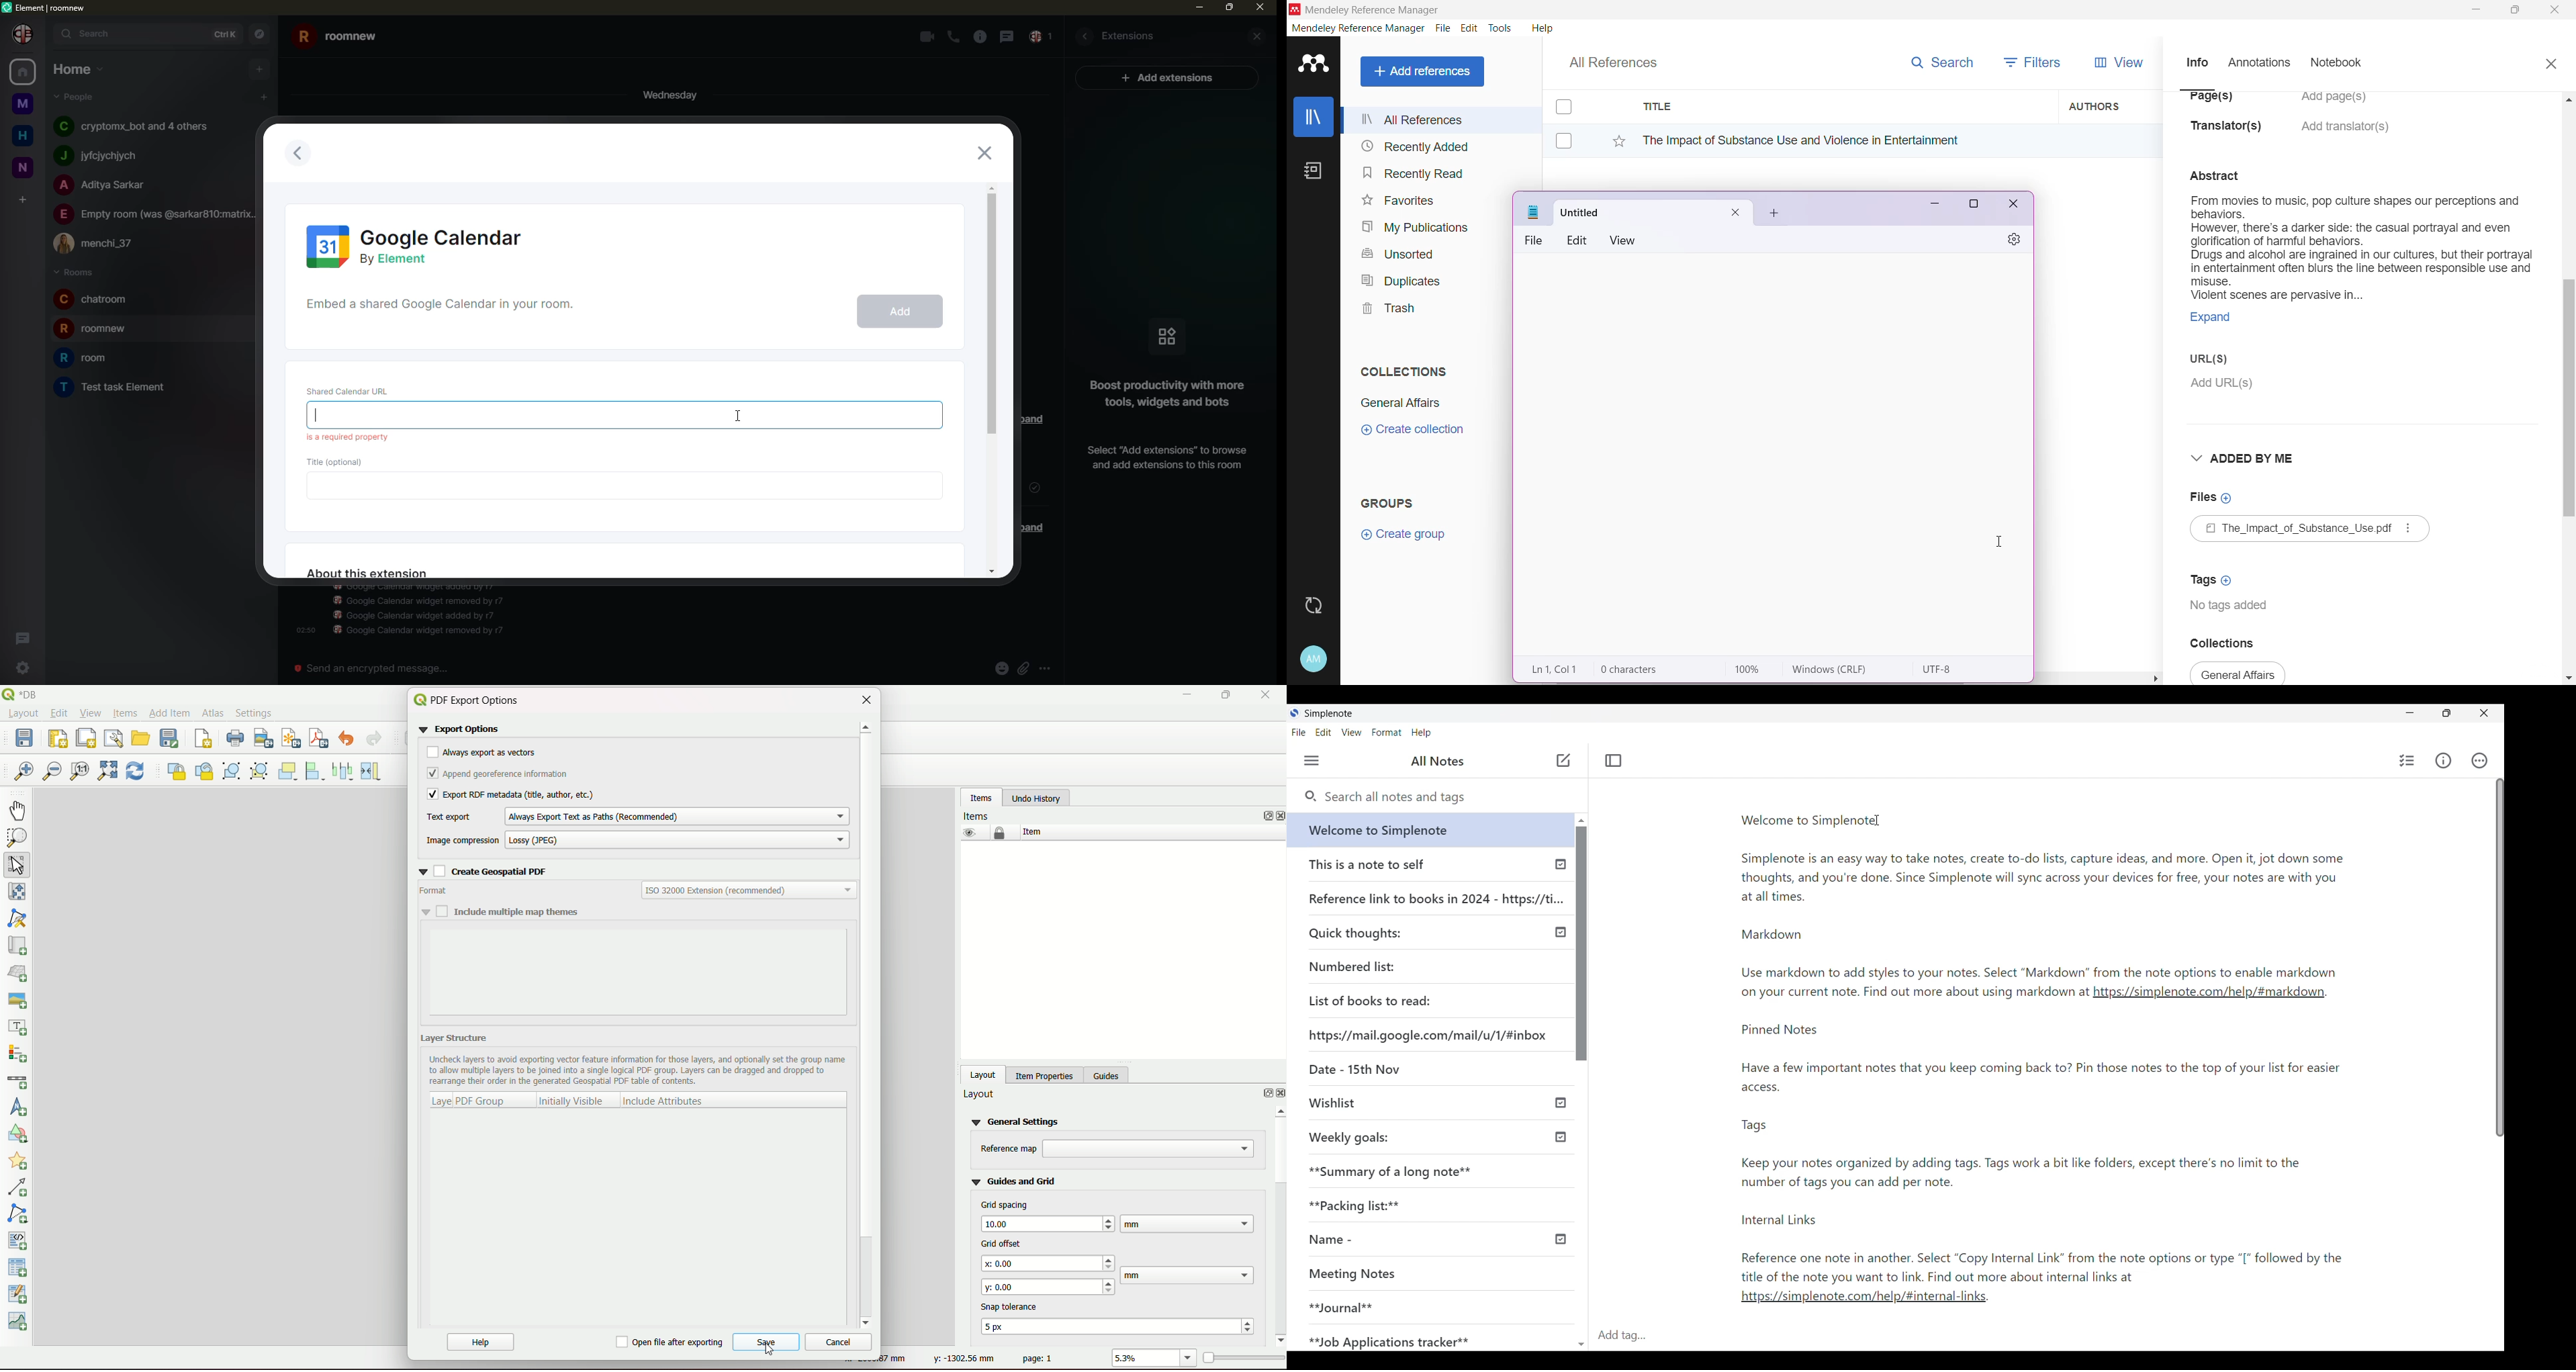  What do you see at coordinates (1859, 1300) in the screenshot?
I see `link` at bounding box center [1859, 1300].